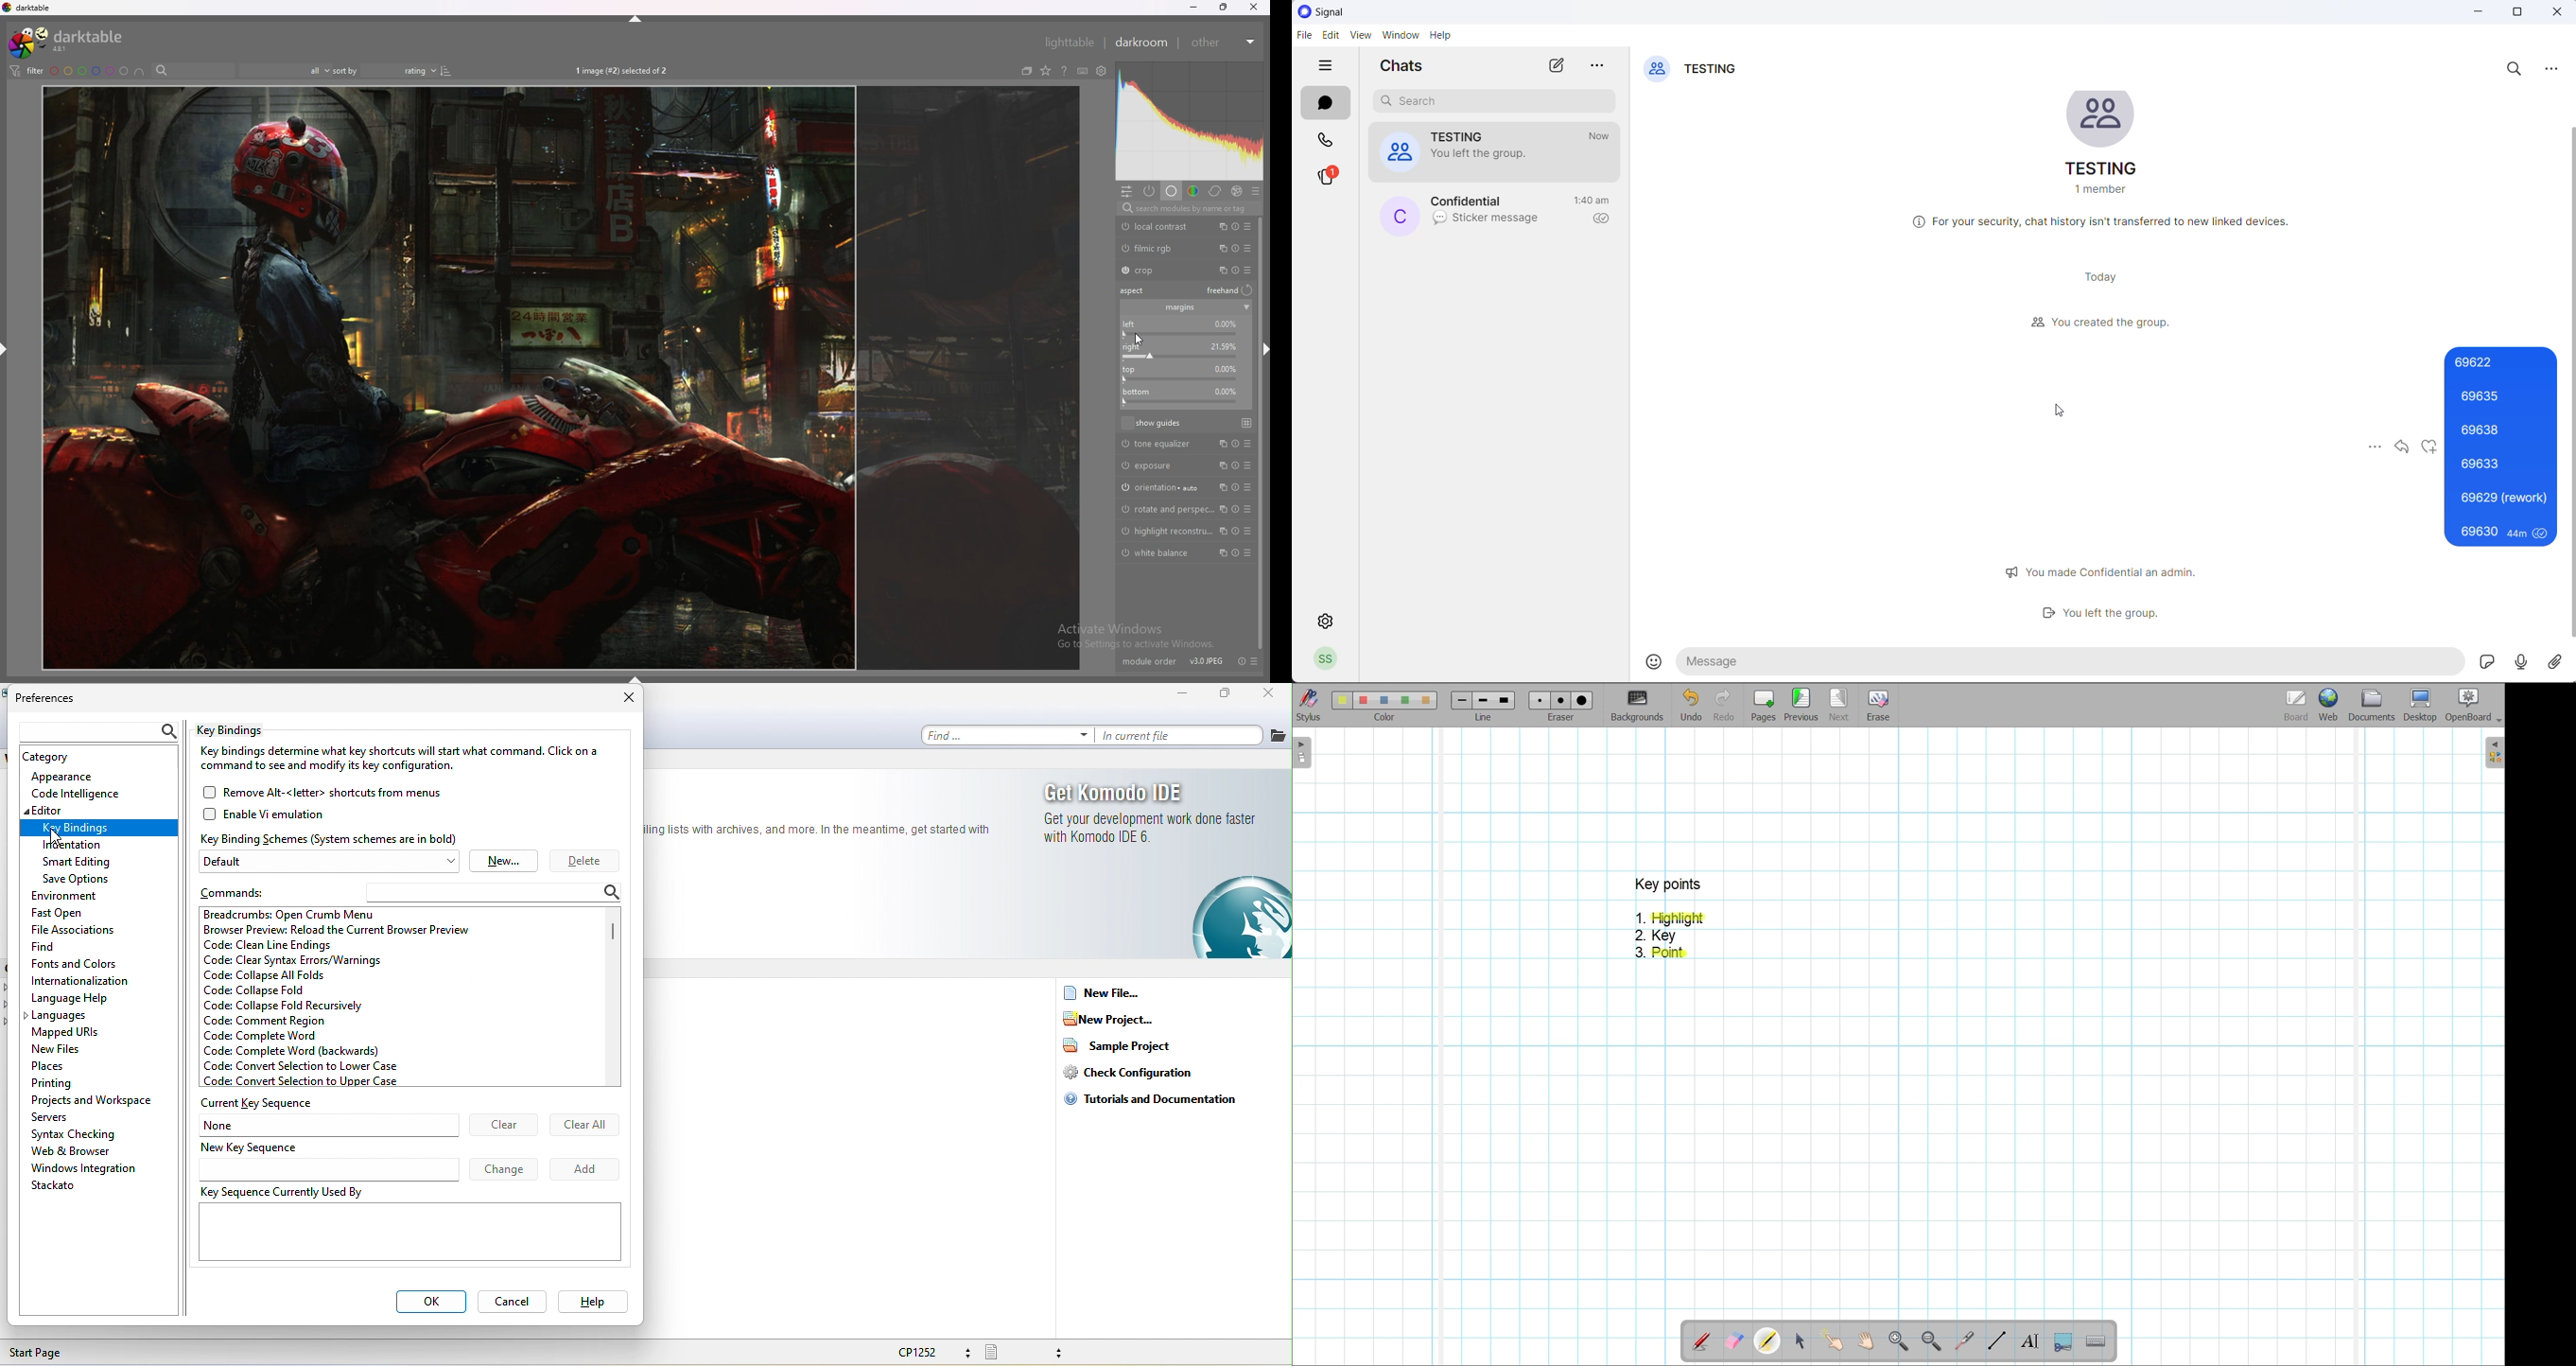 Image resolution: width=2576 pixels, height=1372 pixels. What do you see at coordinates (2524, 661) in the screenshot?
I see `voice mail` at bounding box center [2524, 661].